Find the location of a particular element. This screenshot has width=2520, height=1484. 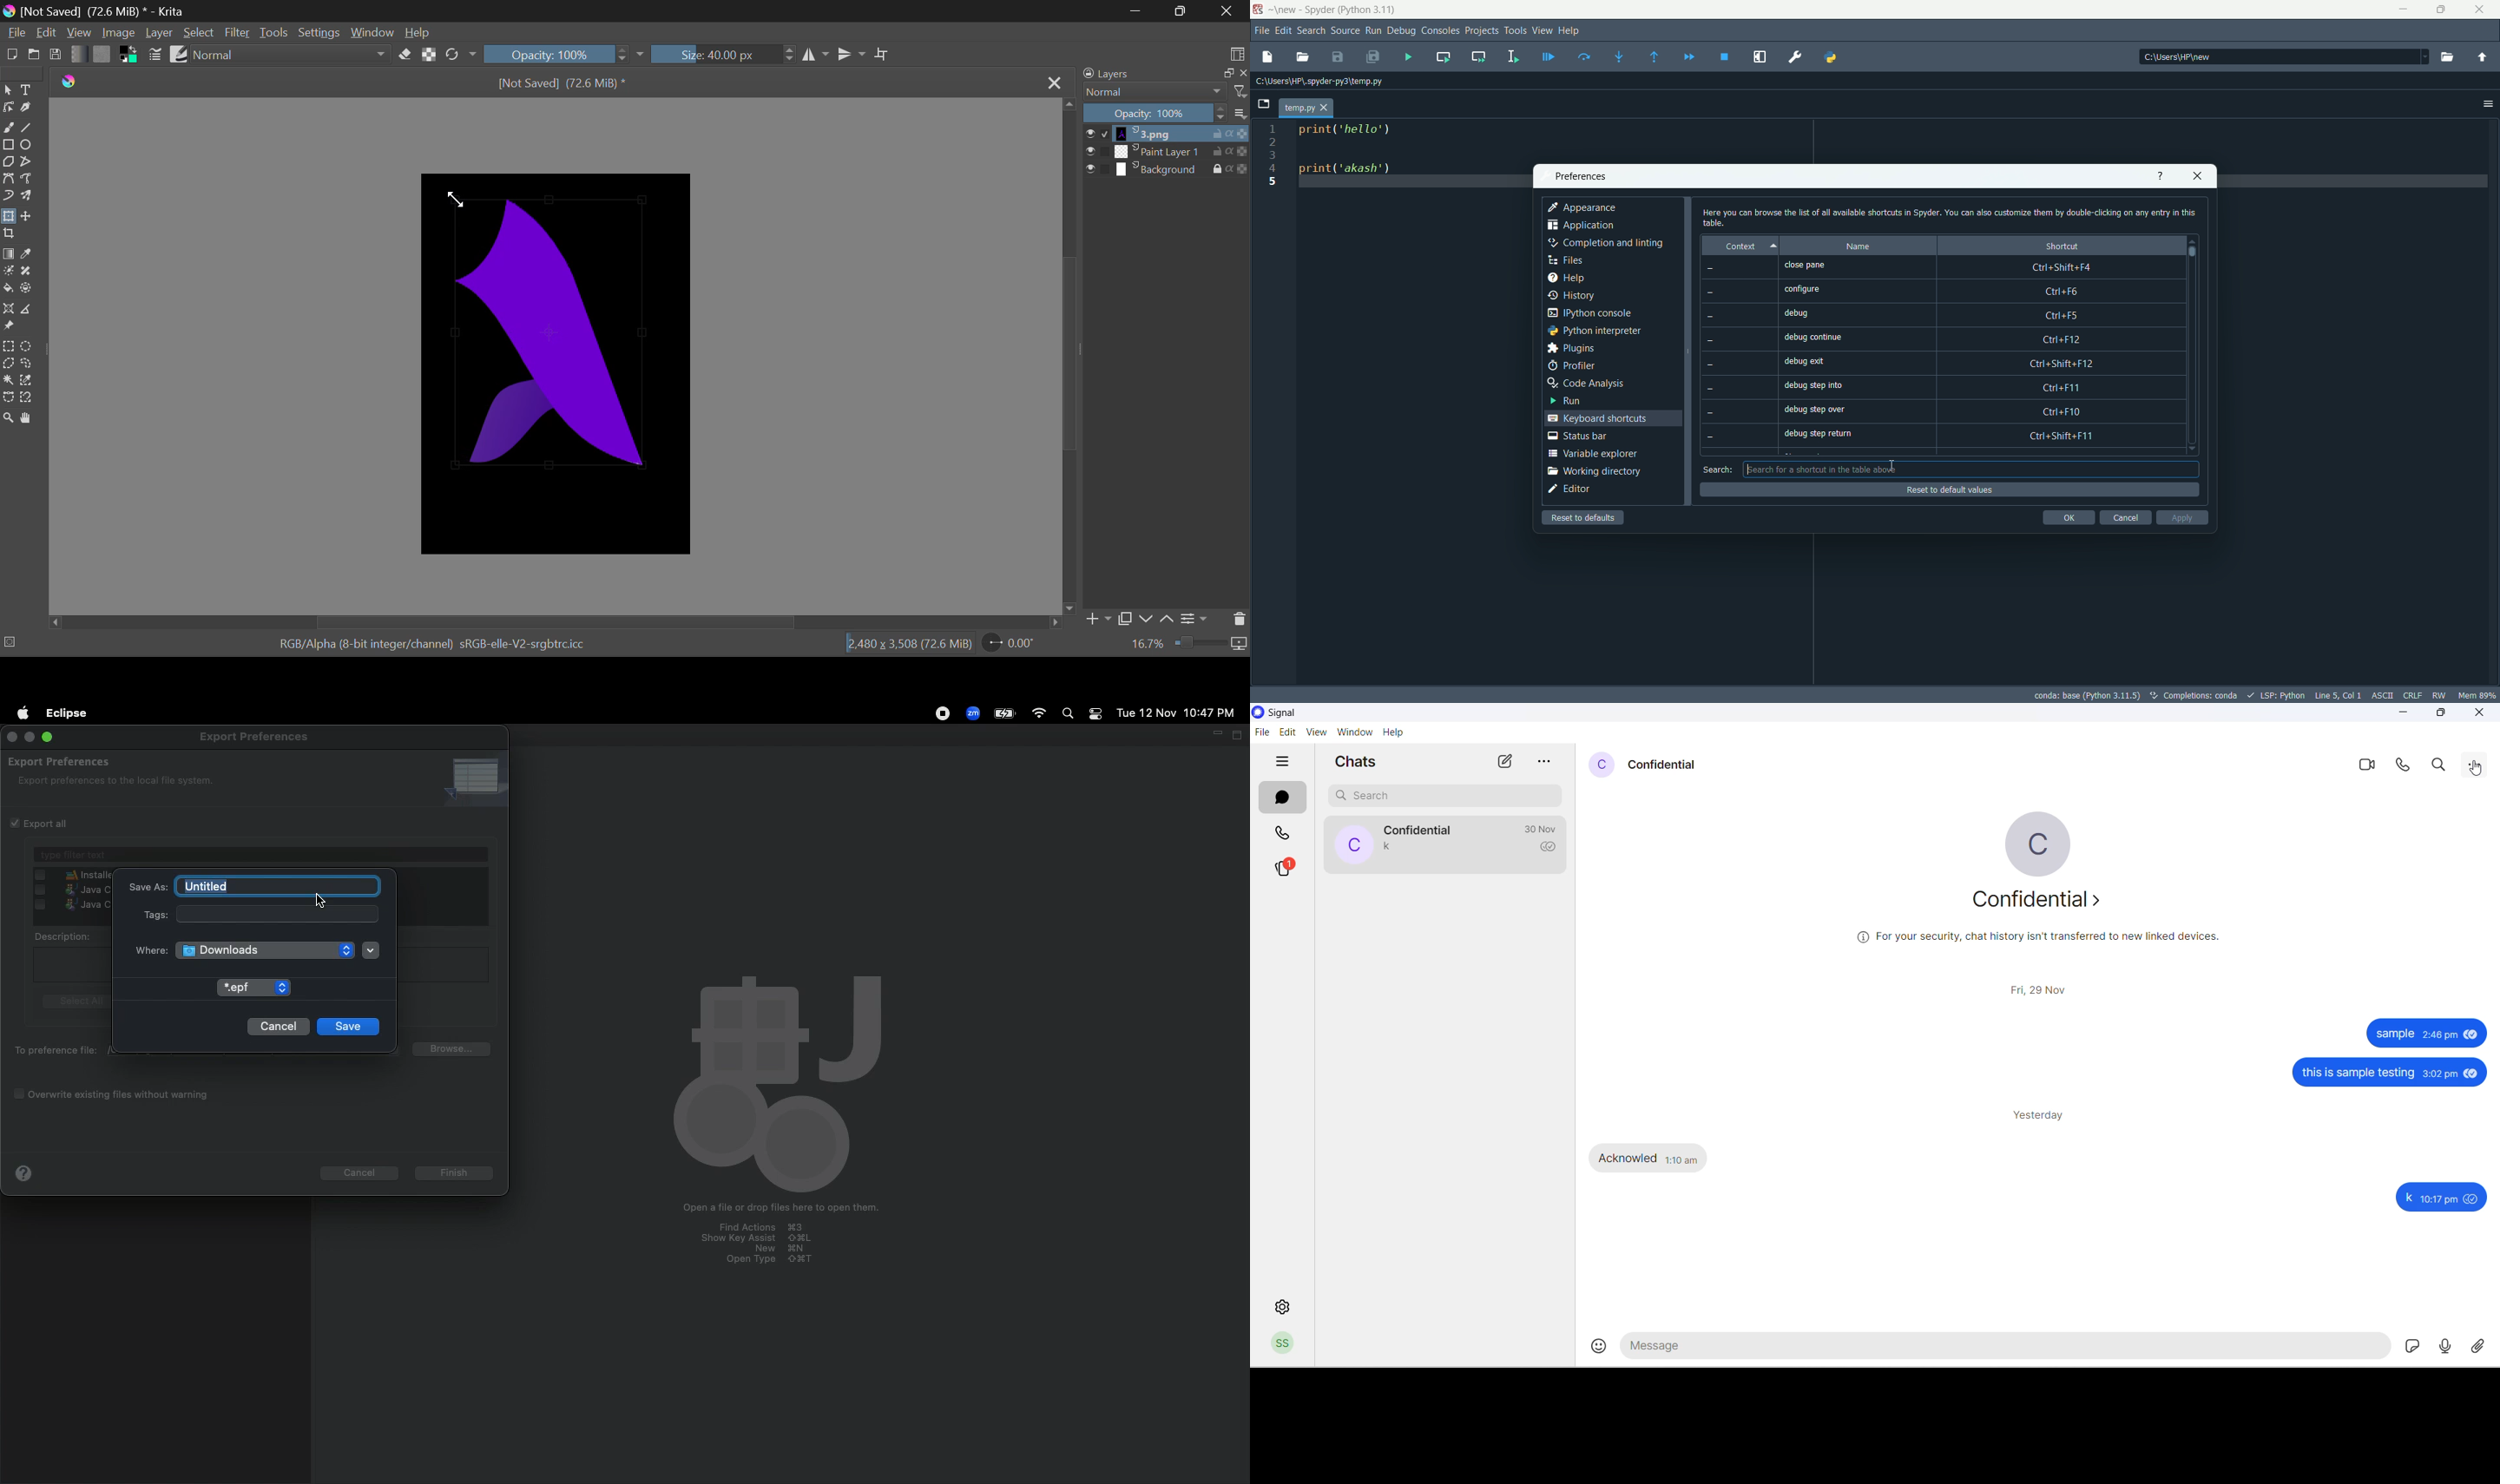

Zoom is located at coordinates (972, 713).